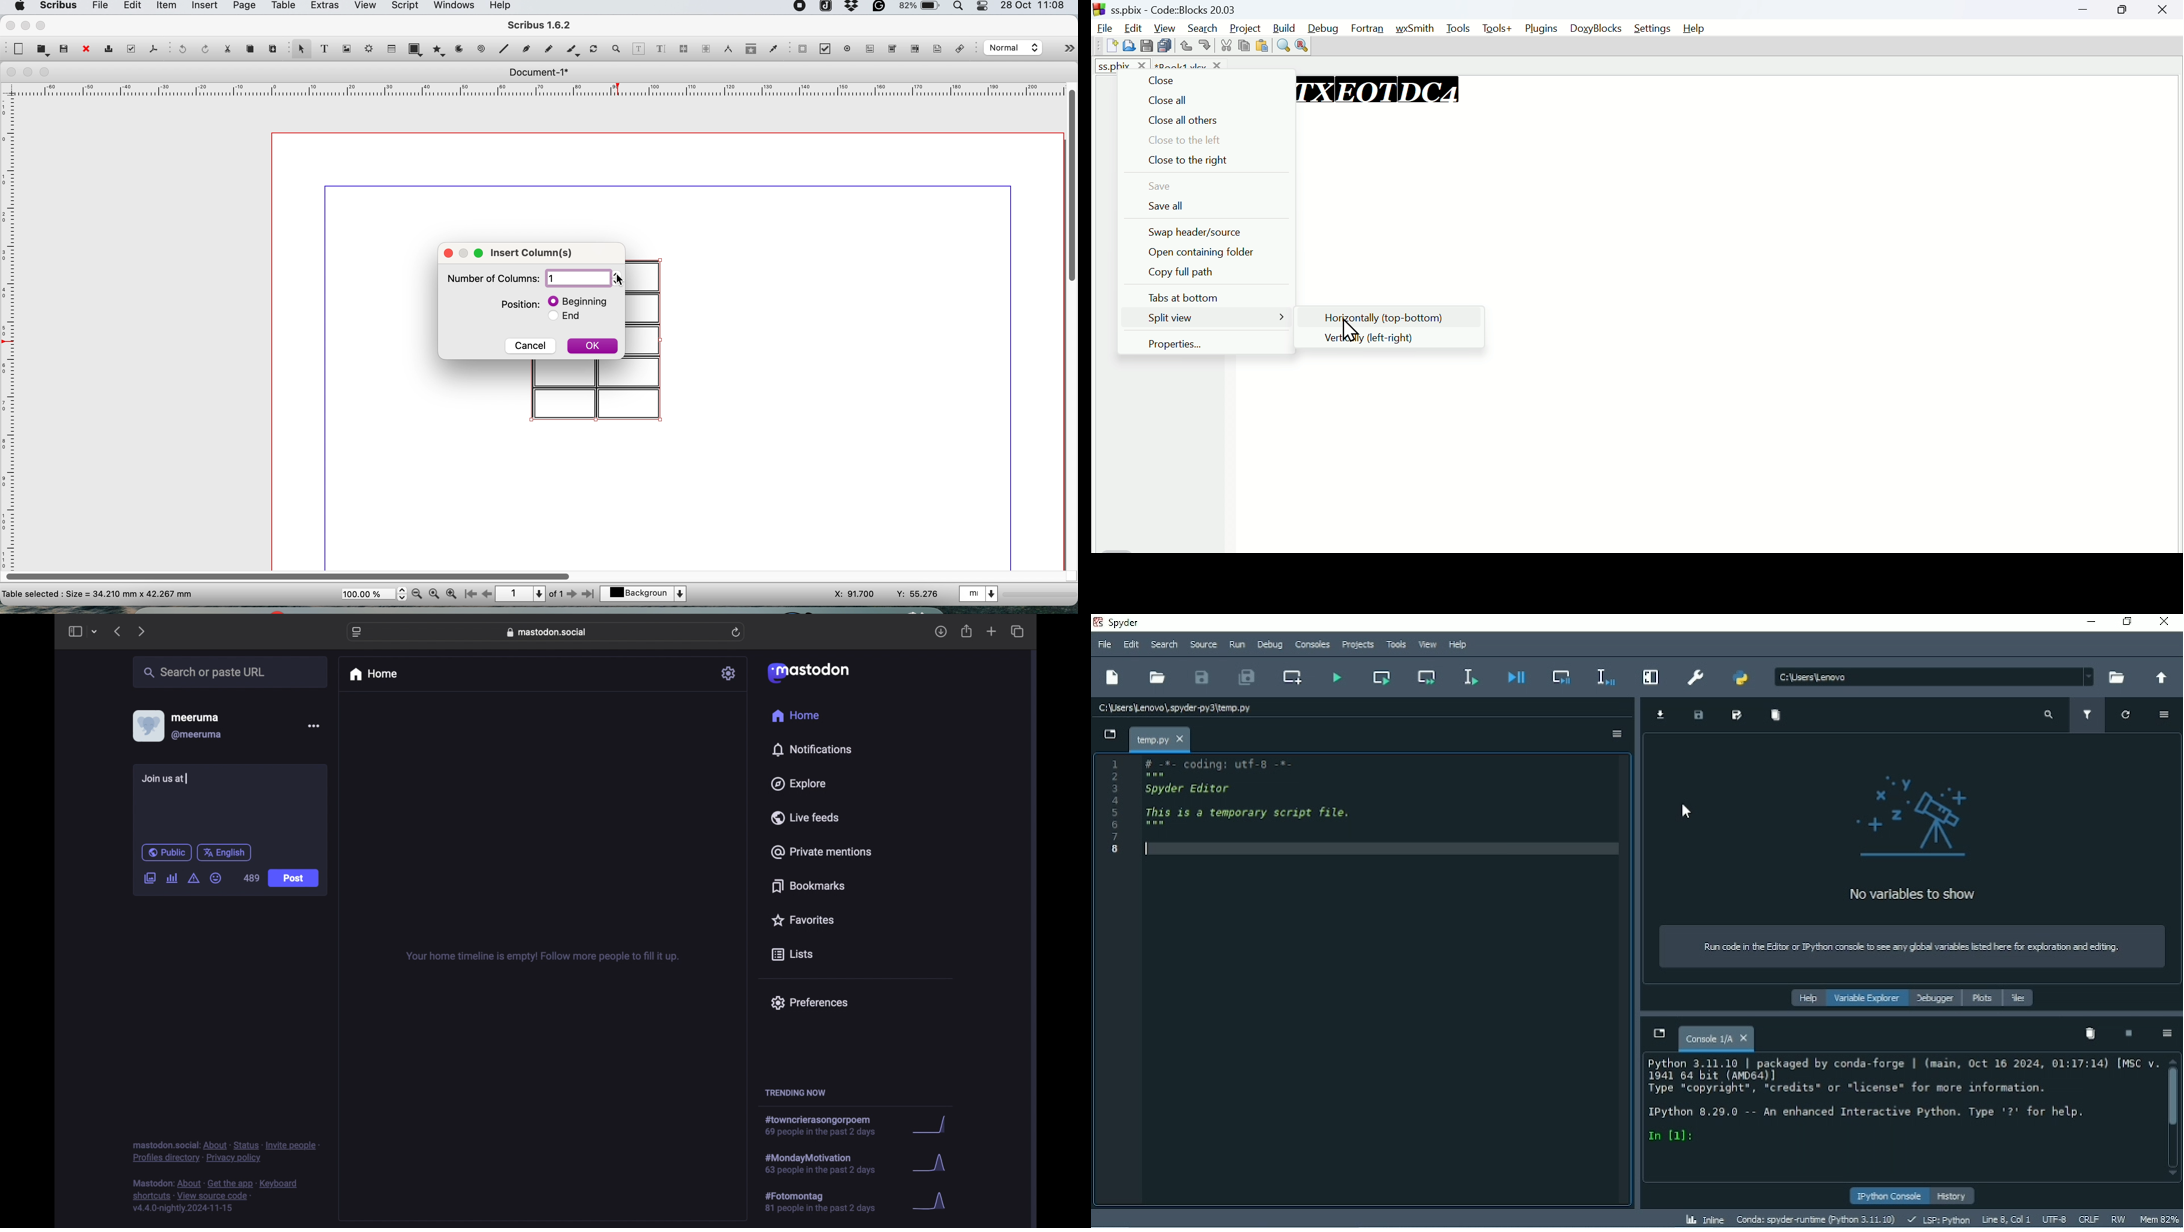 Image resolution: width=2184 pixels, height=1232 pixels. Describe the element at coordinates (1206, 233) in the screenshot. I see `Swap header source` at that location.